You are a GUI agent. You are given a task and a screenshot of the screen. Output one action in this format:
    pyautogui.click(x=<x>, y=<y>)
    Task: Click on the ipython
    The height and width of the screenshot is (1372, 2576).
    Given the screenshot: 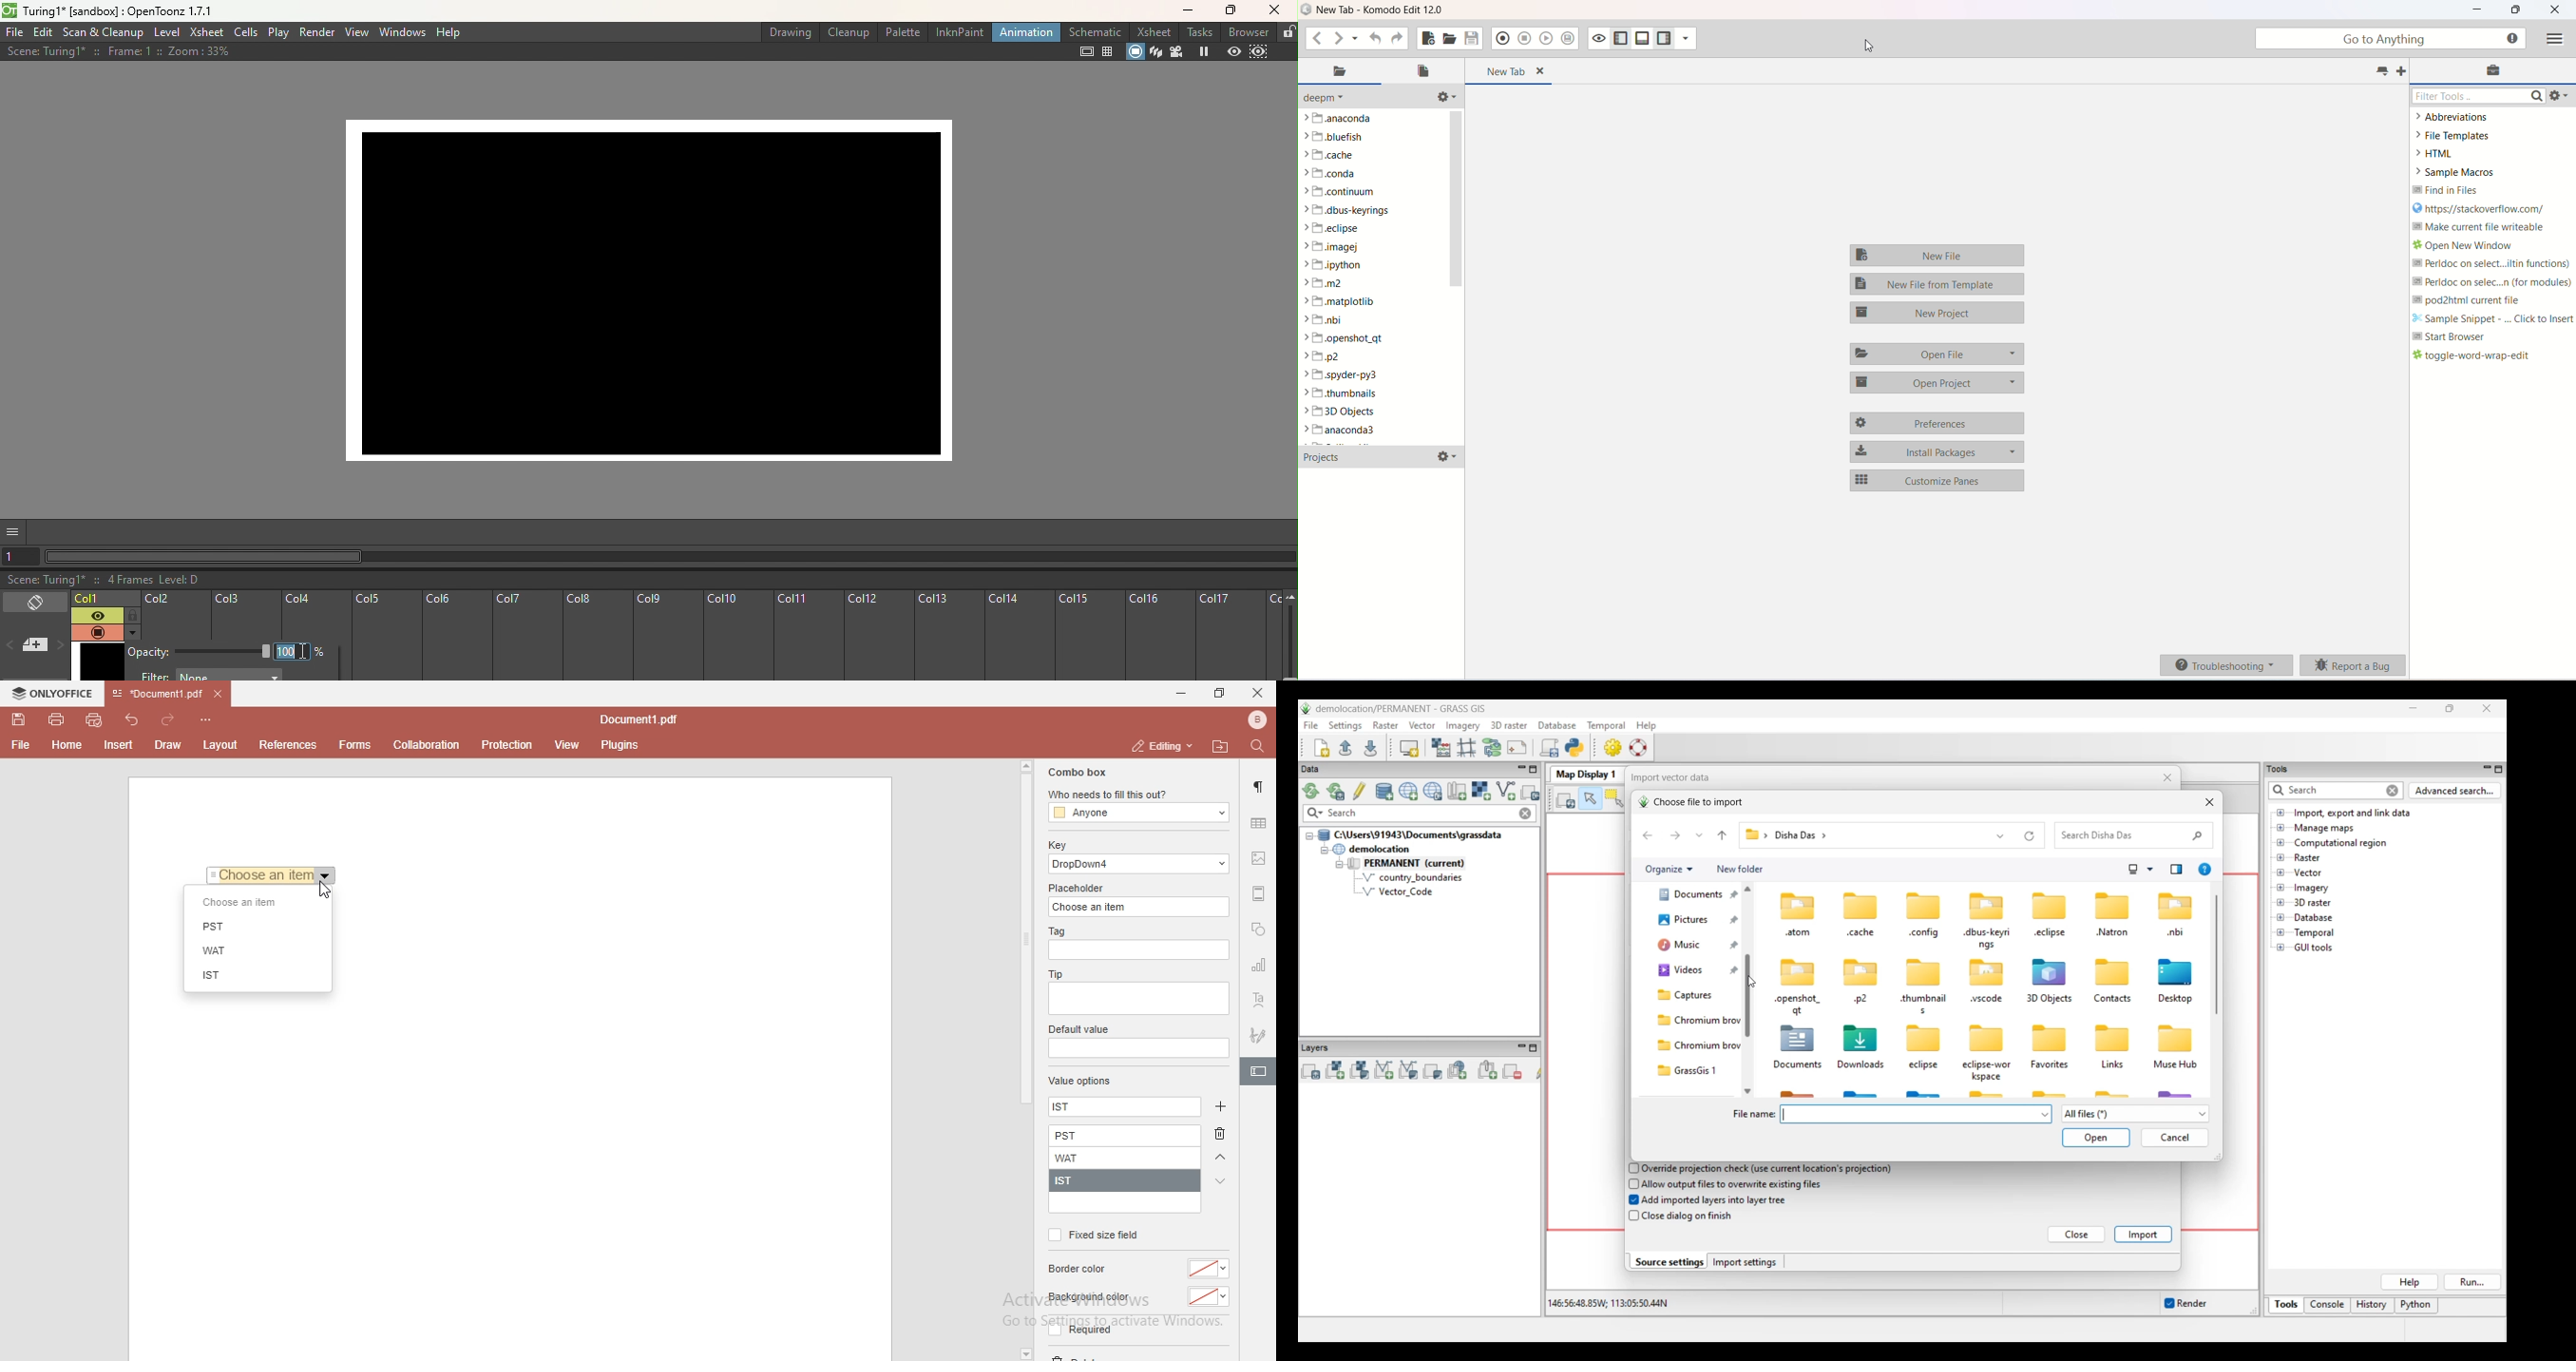 What is the action you would take?
    pyautogui.click(x=1335, y=265)
    